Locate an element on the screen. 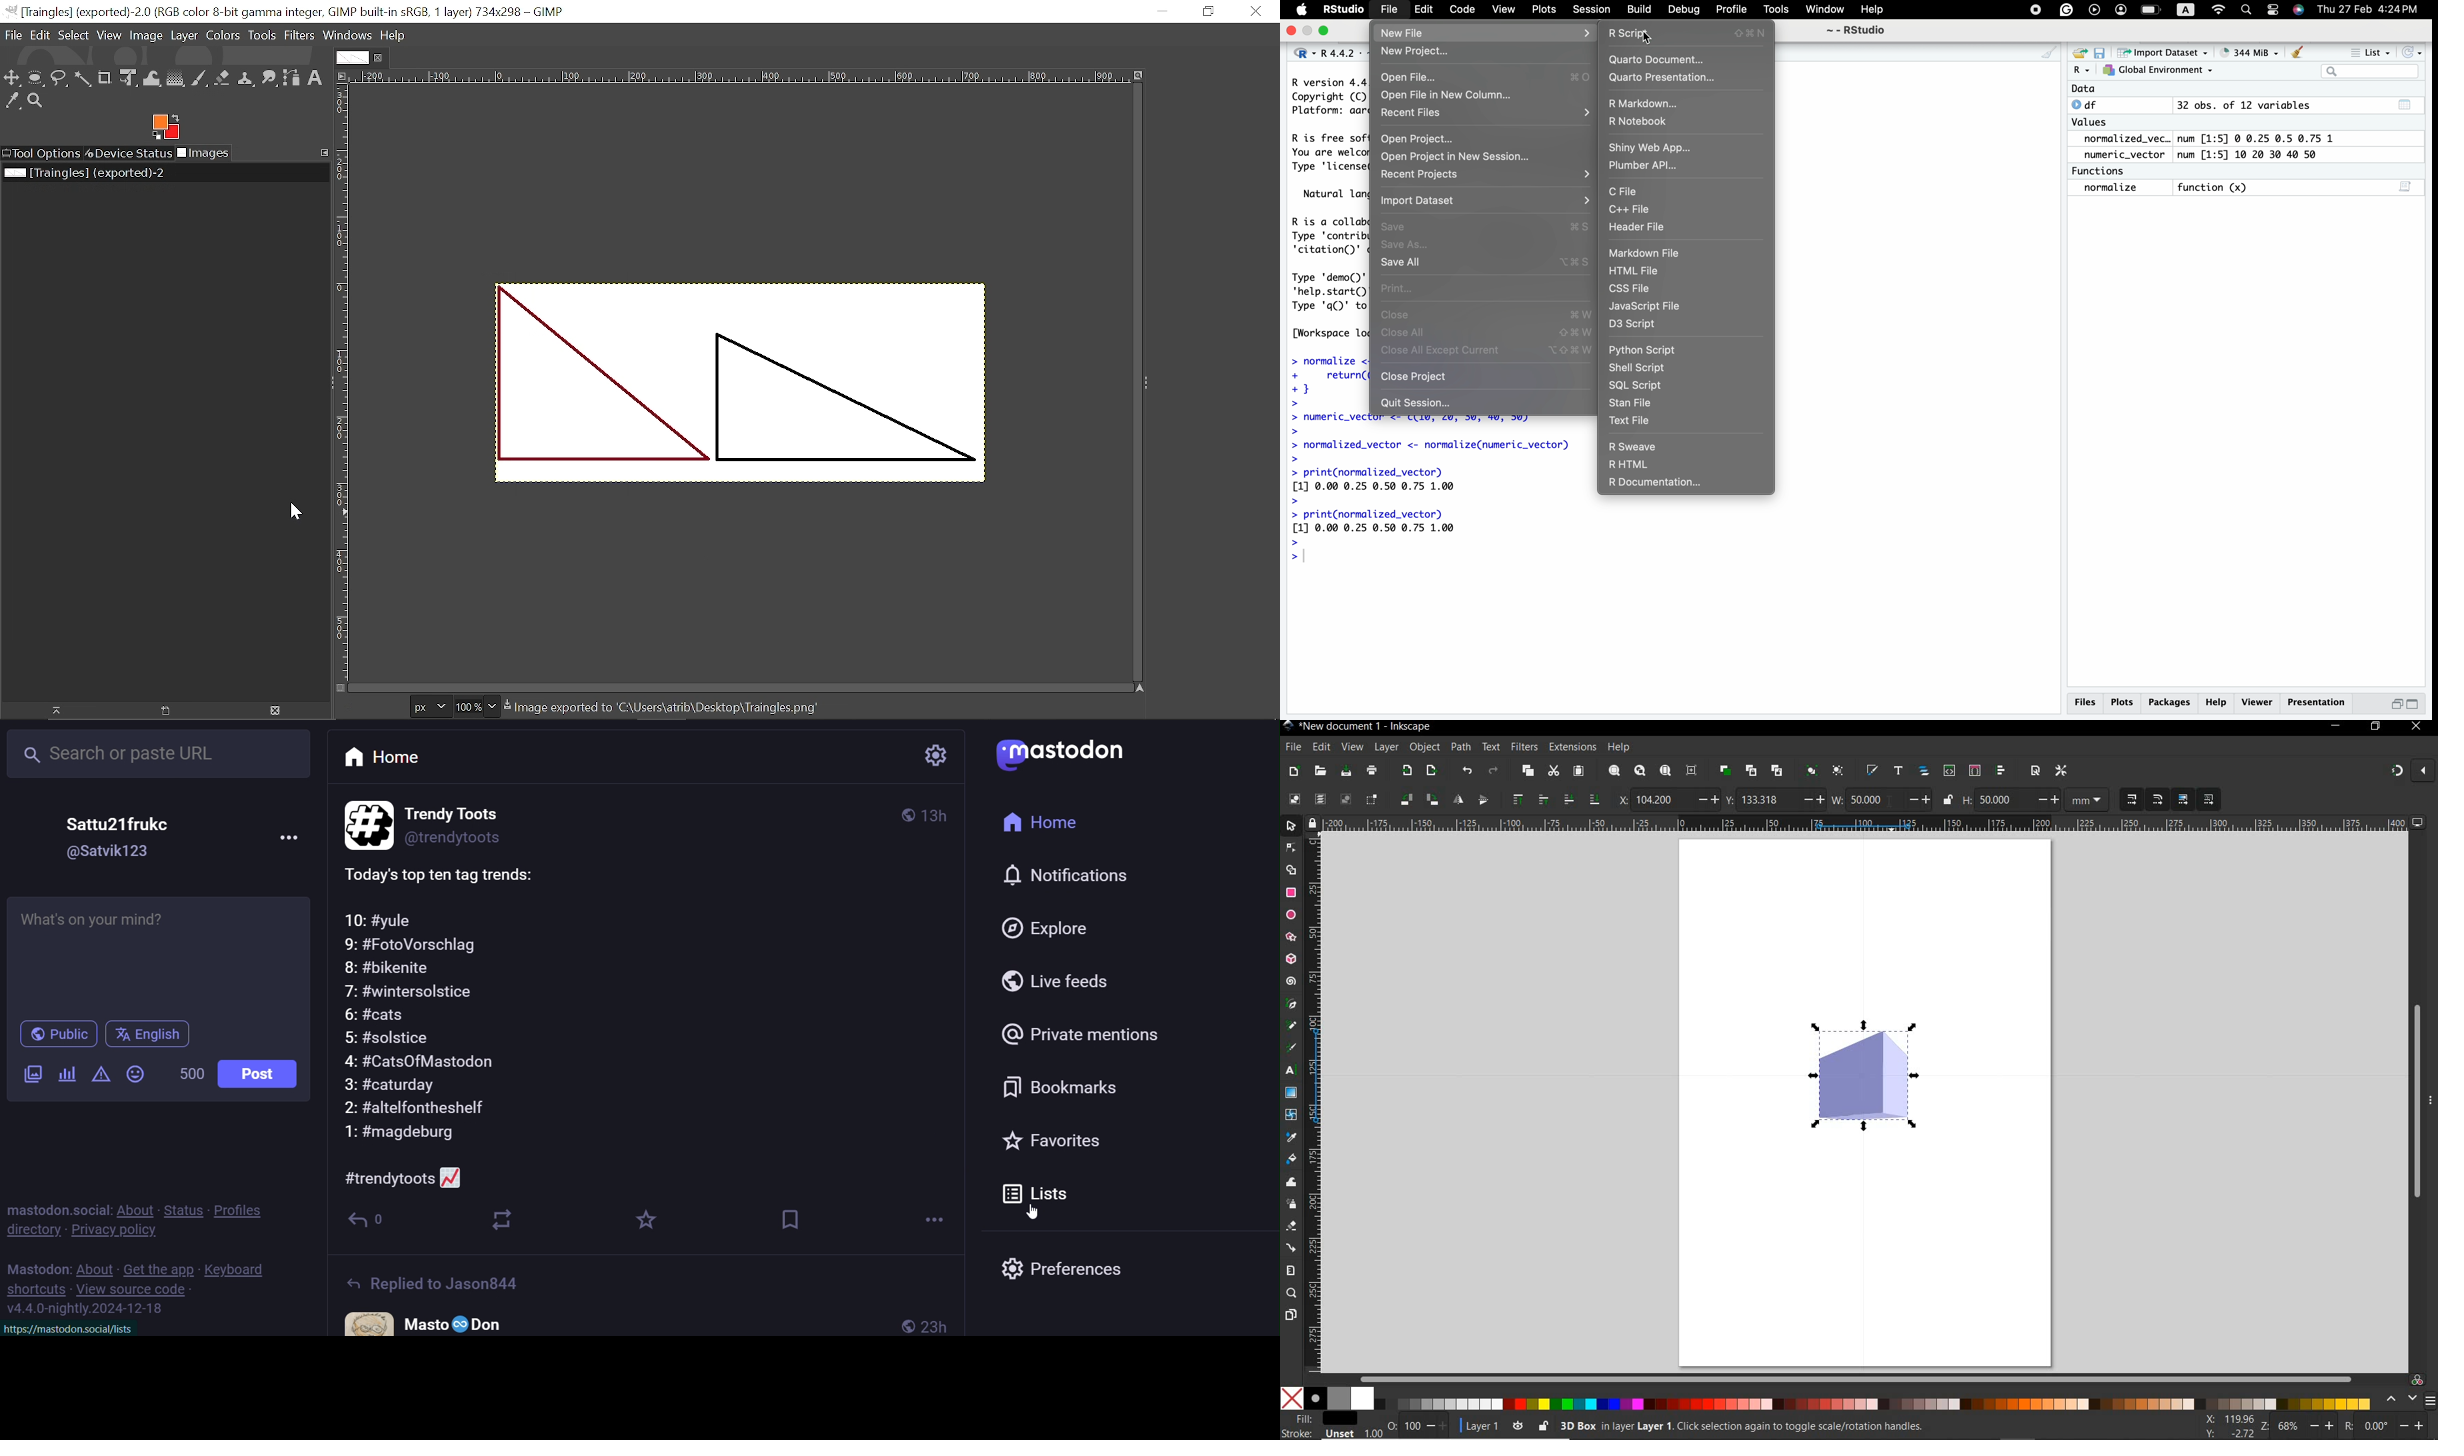 This screenshot has height=1456, width=2464. control center is located at coordinates (2035, 10).